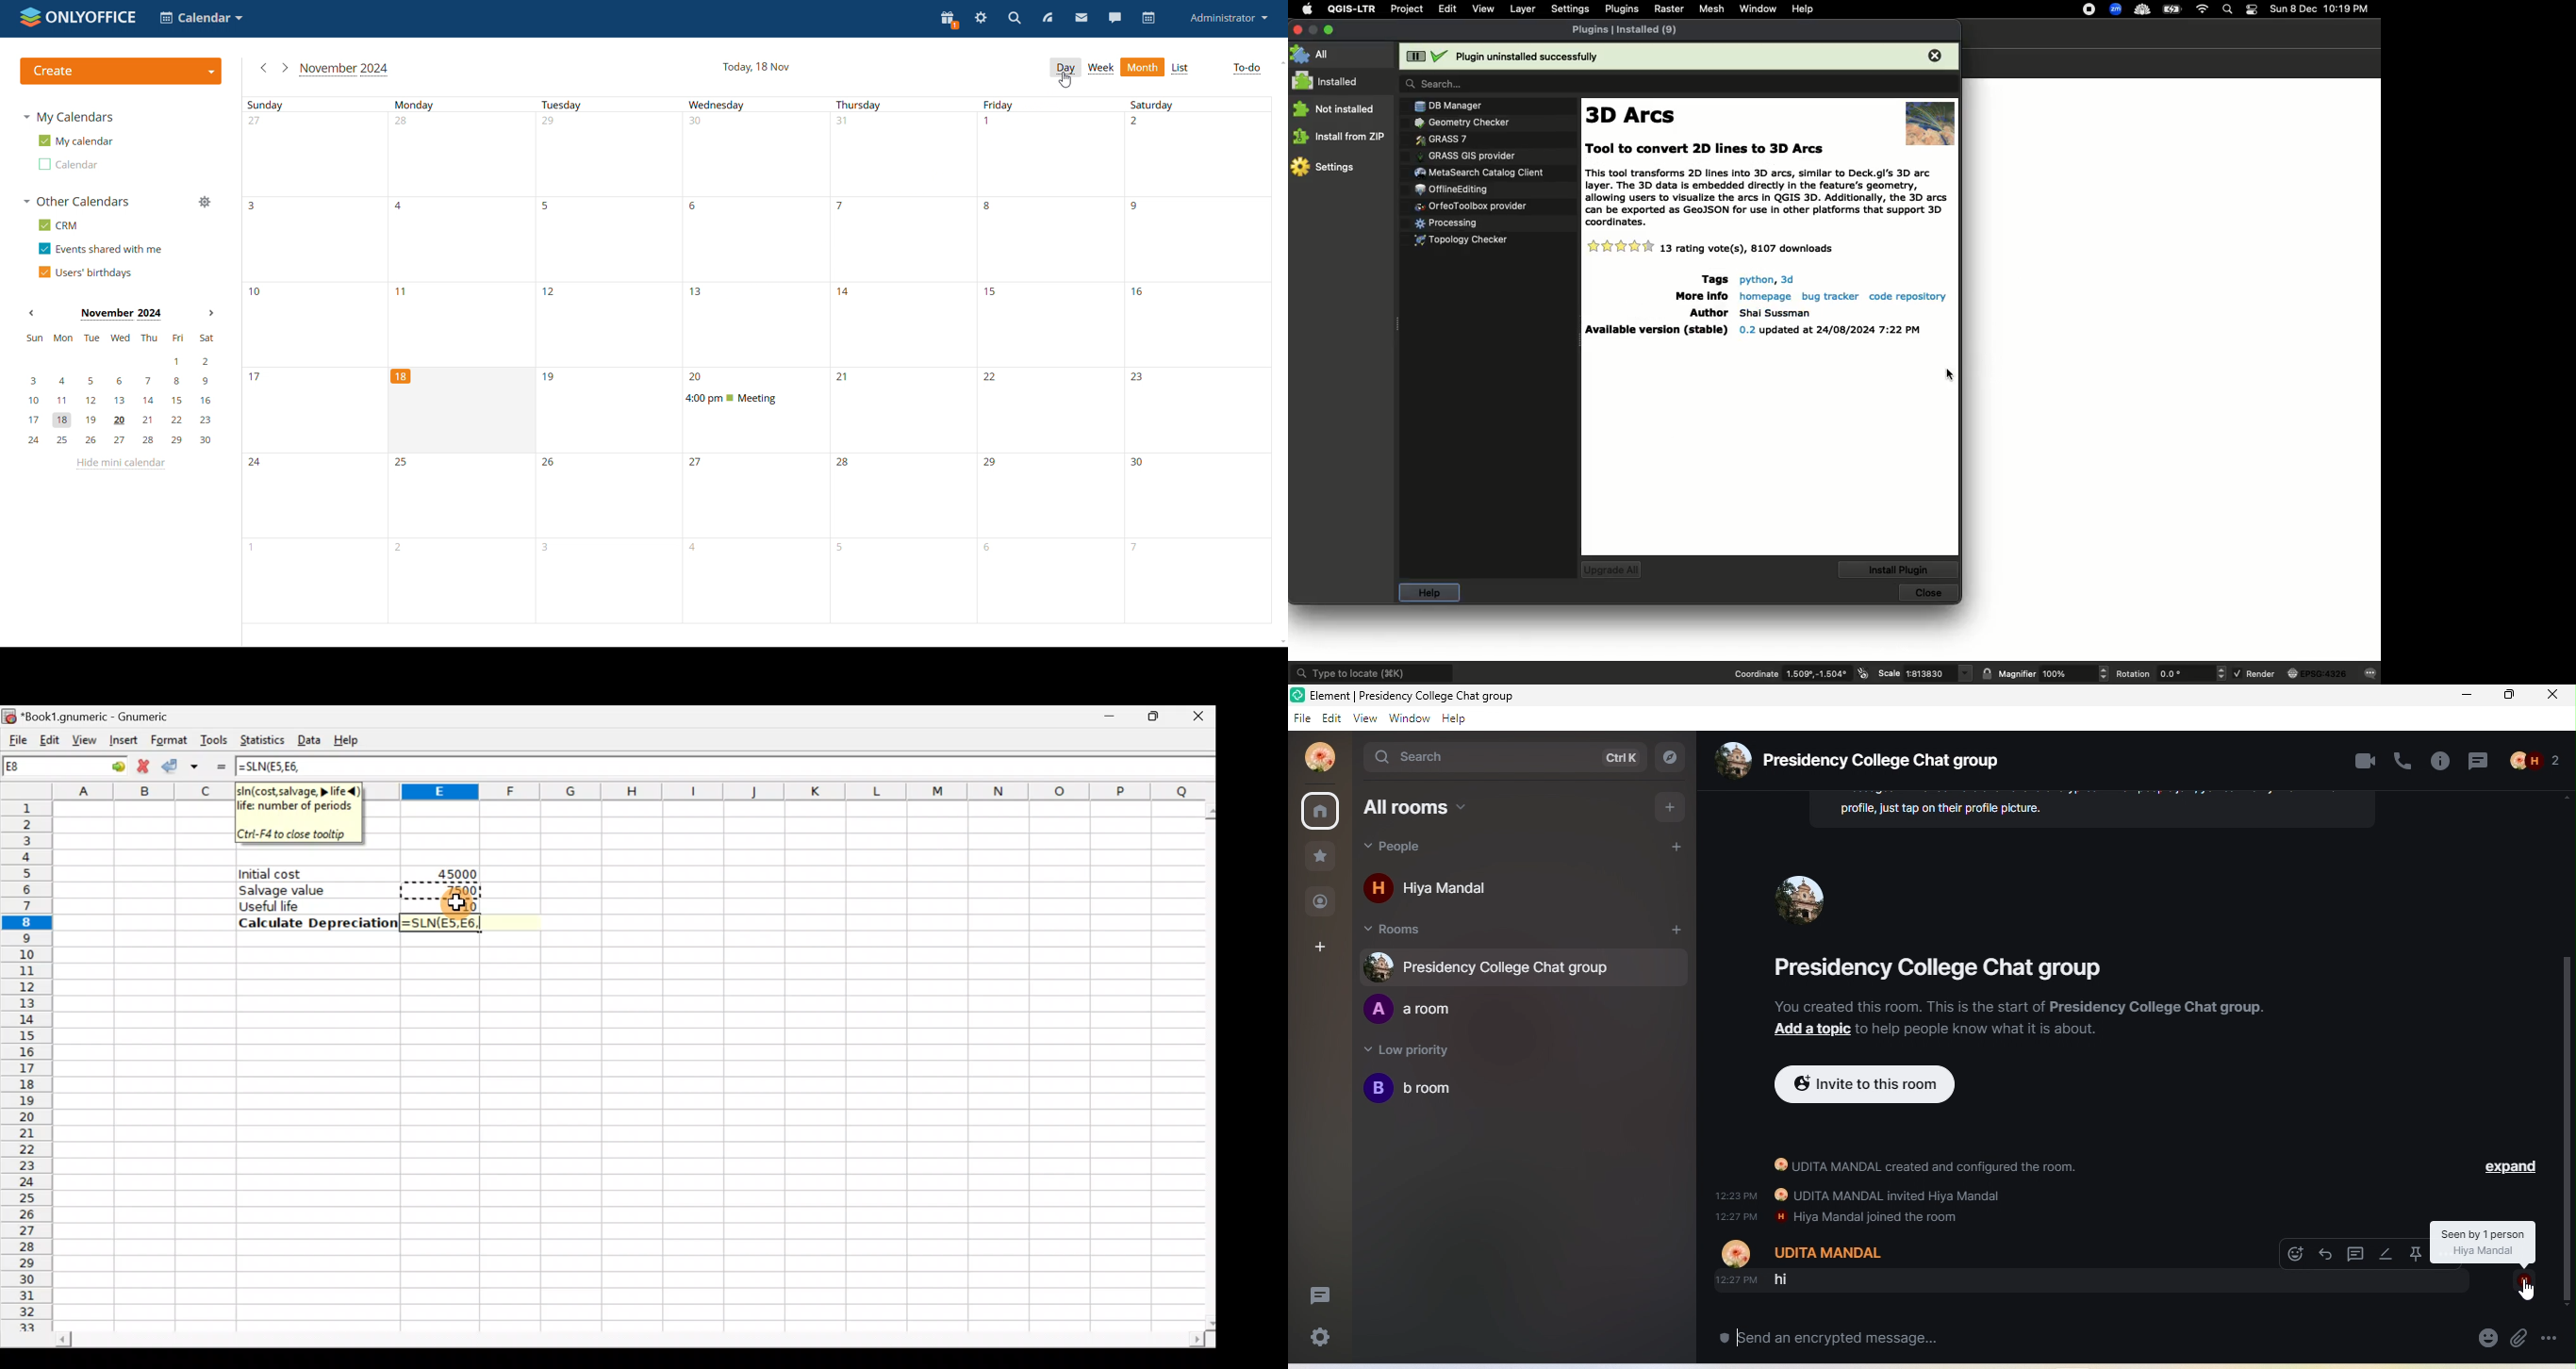  What do you see at coordinates (624, 1134) in the screenshot?
I see `Cells` at bounding box center [624, 1134].